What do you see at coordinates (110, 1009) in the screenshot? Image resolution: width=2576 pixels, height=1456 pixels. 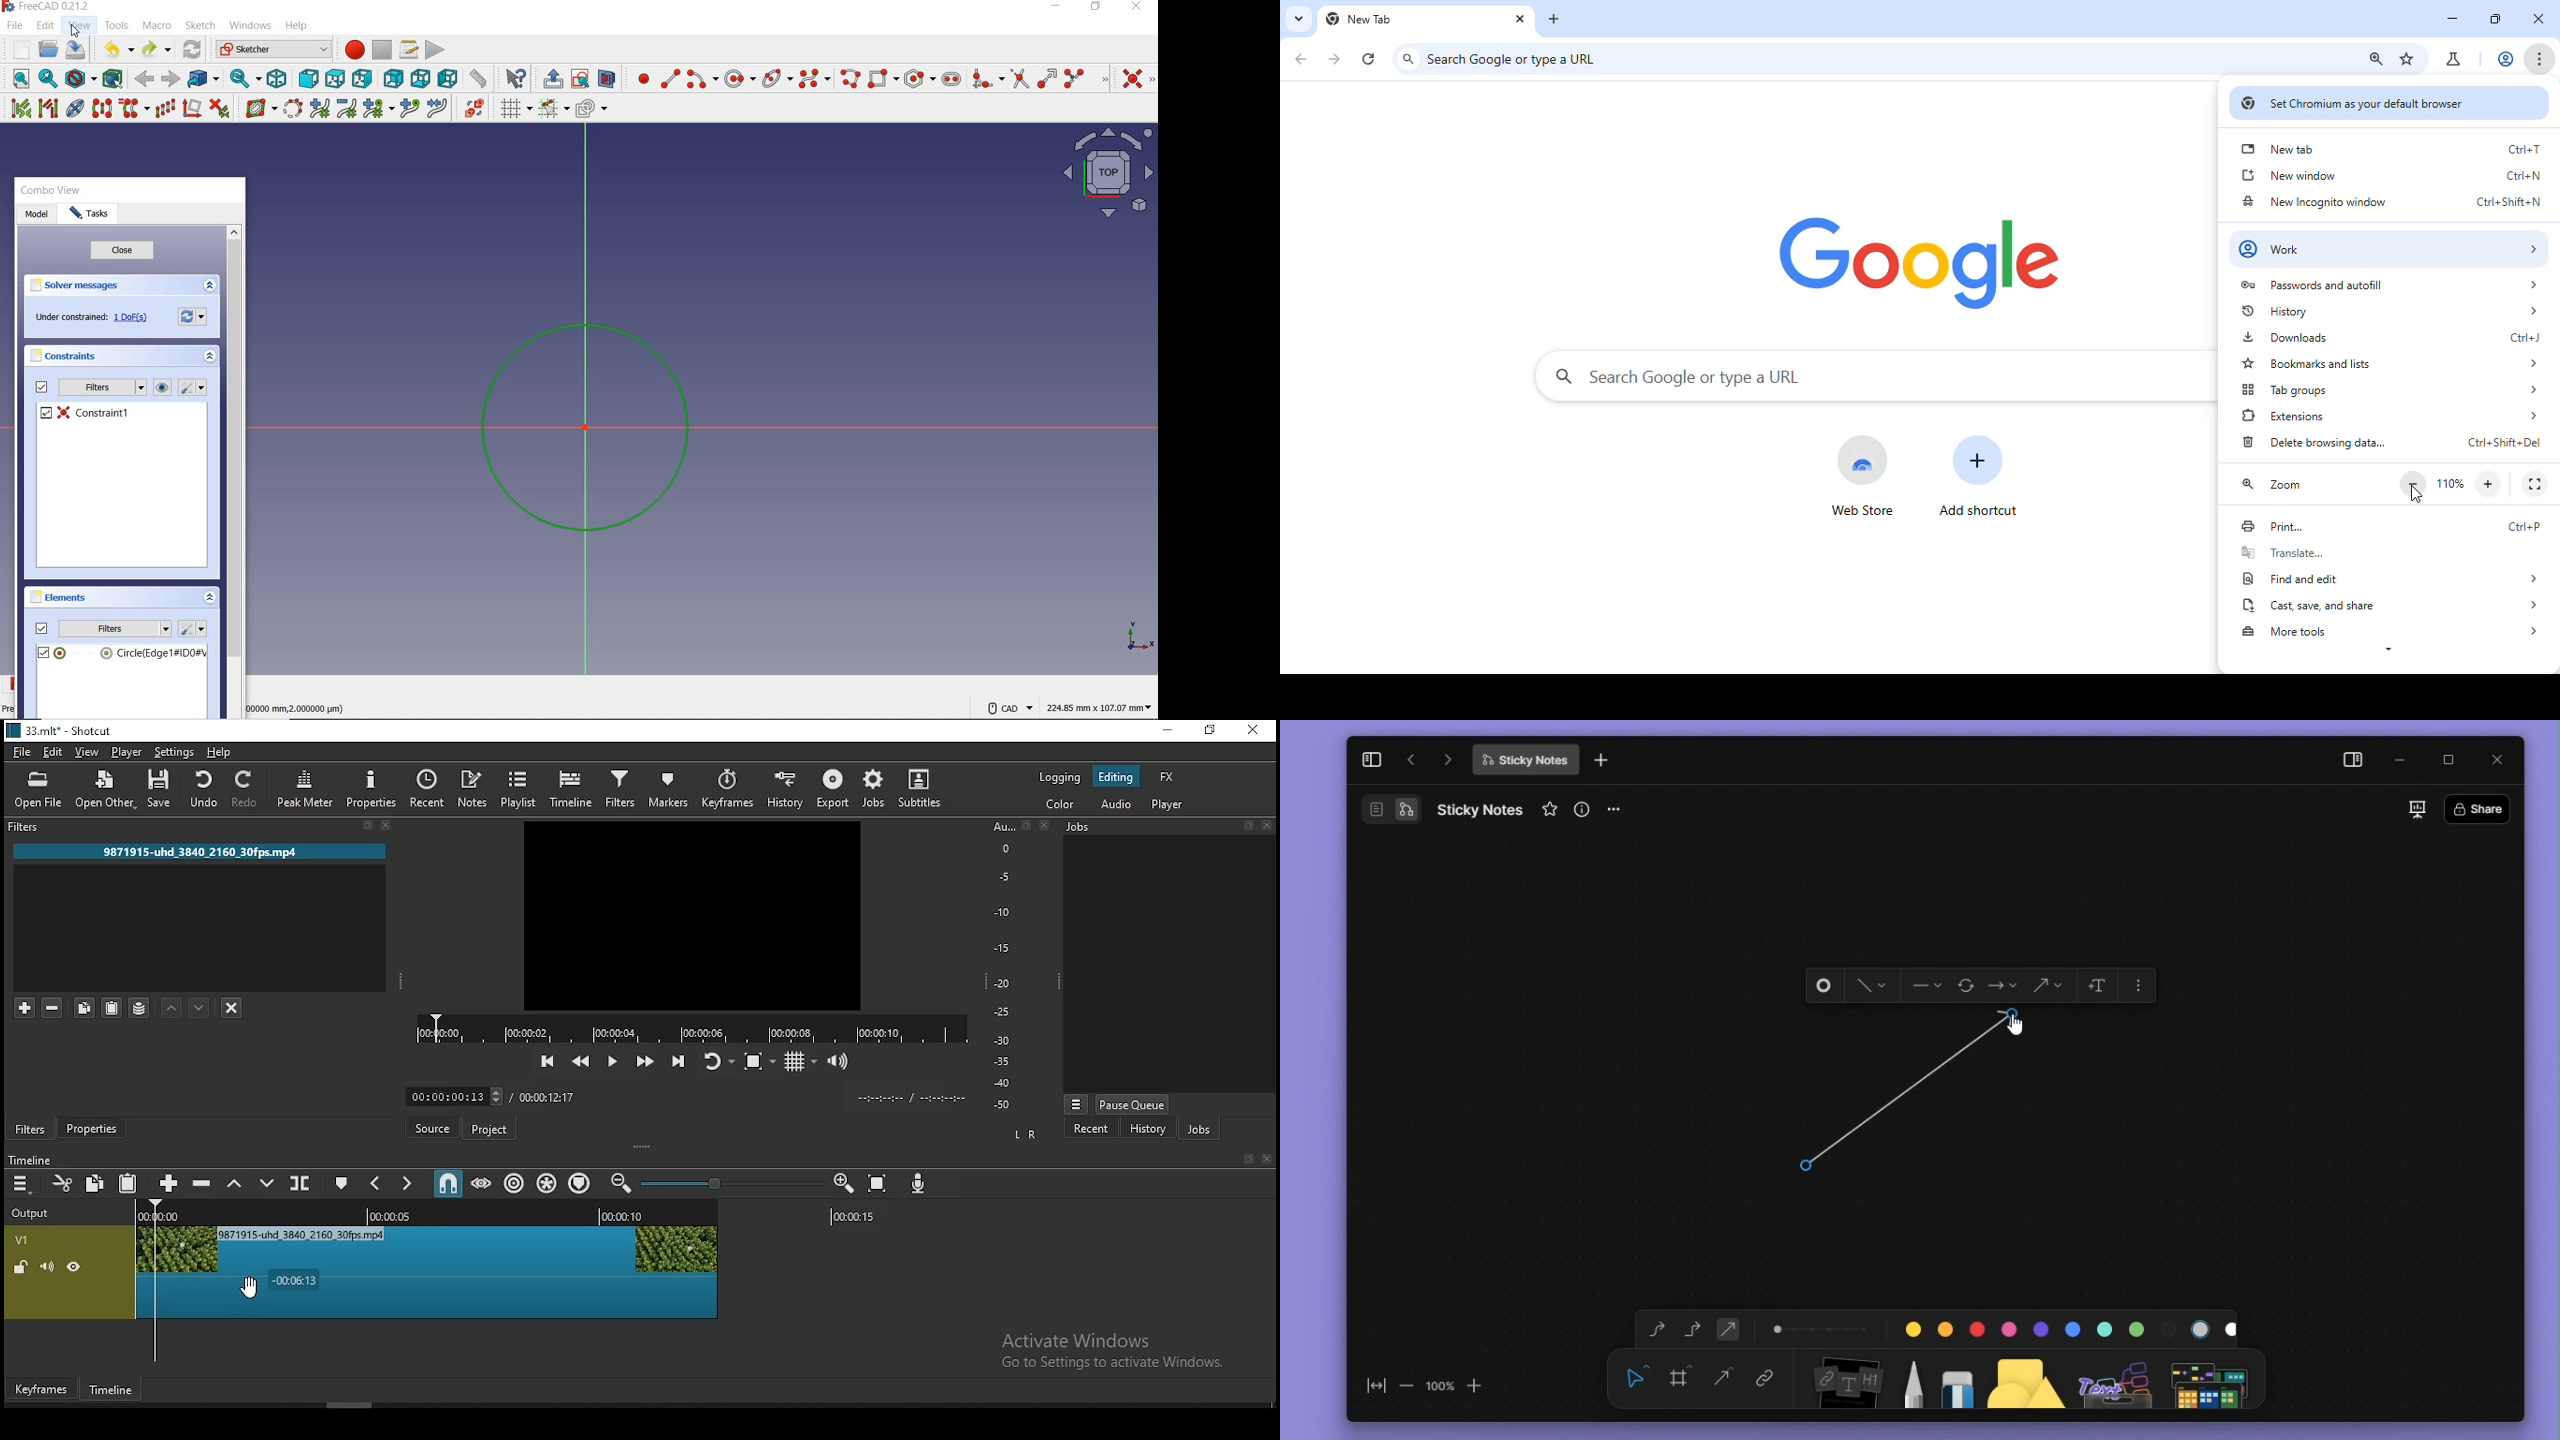 I see `paste filter` at bounding box center [110, 1009].